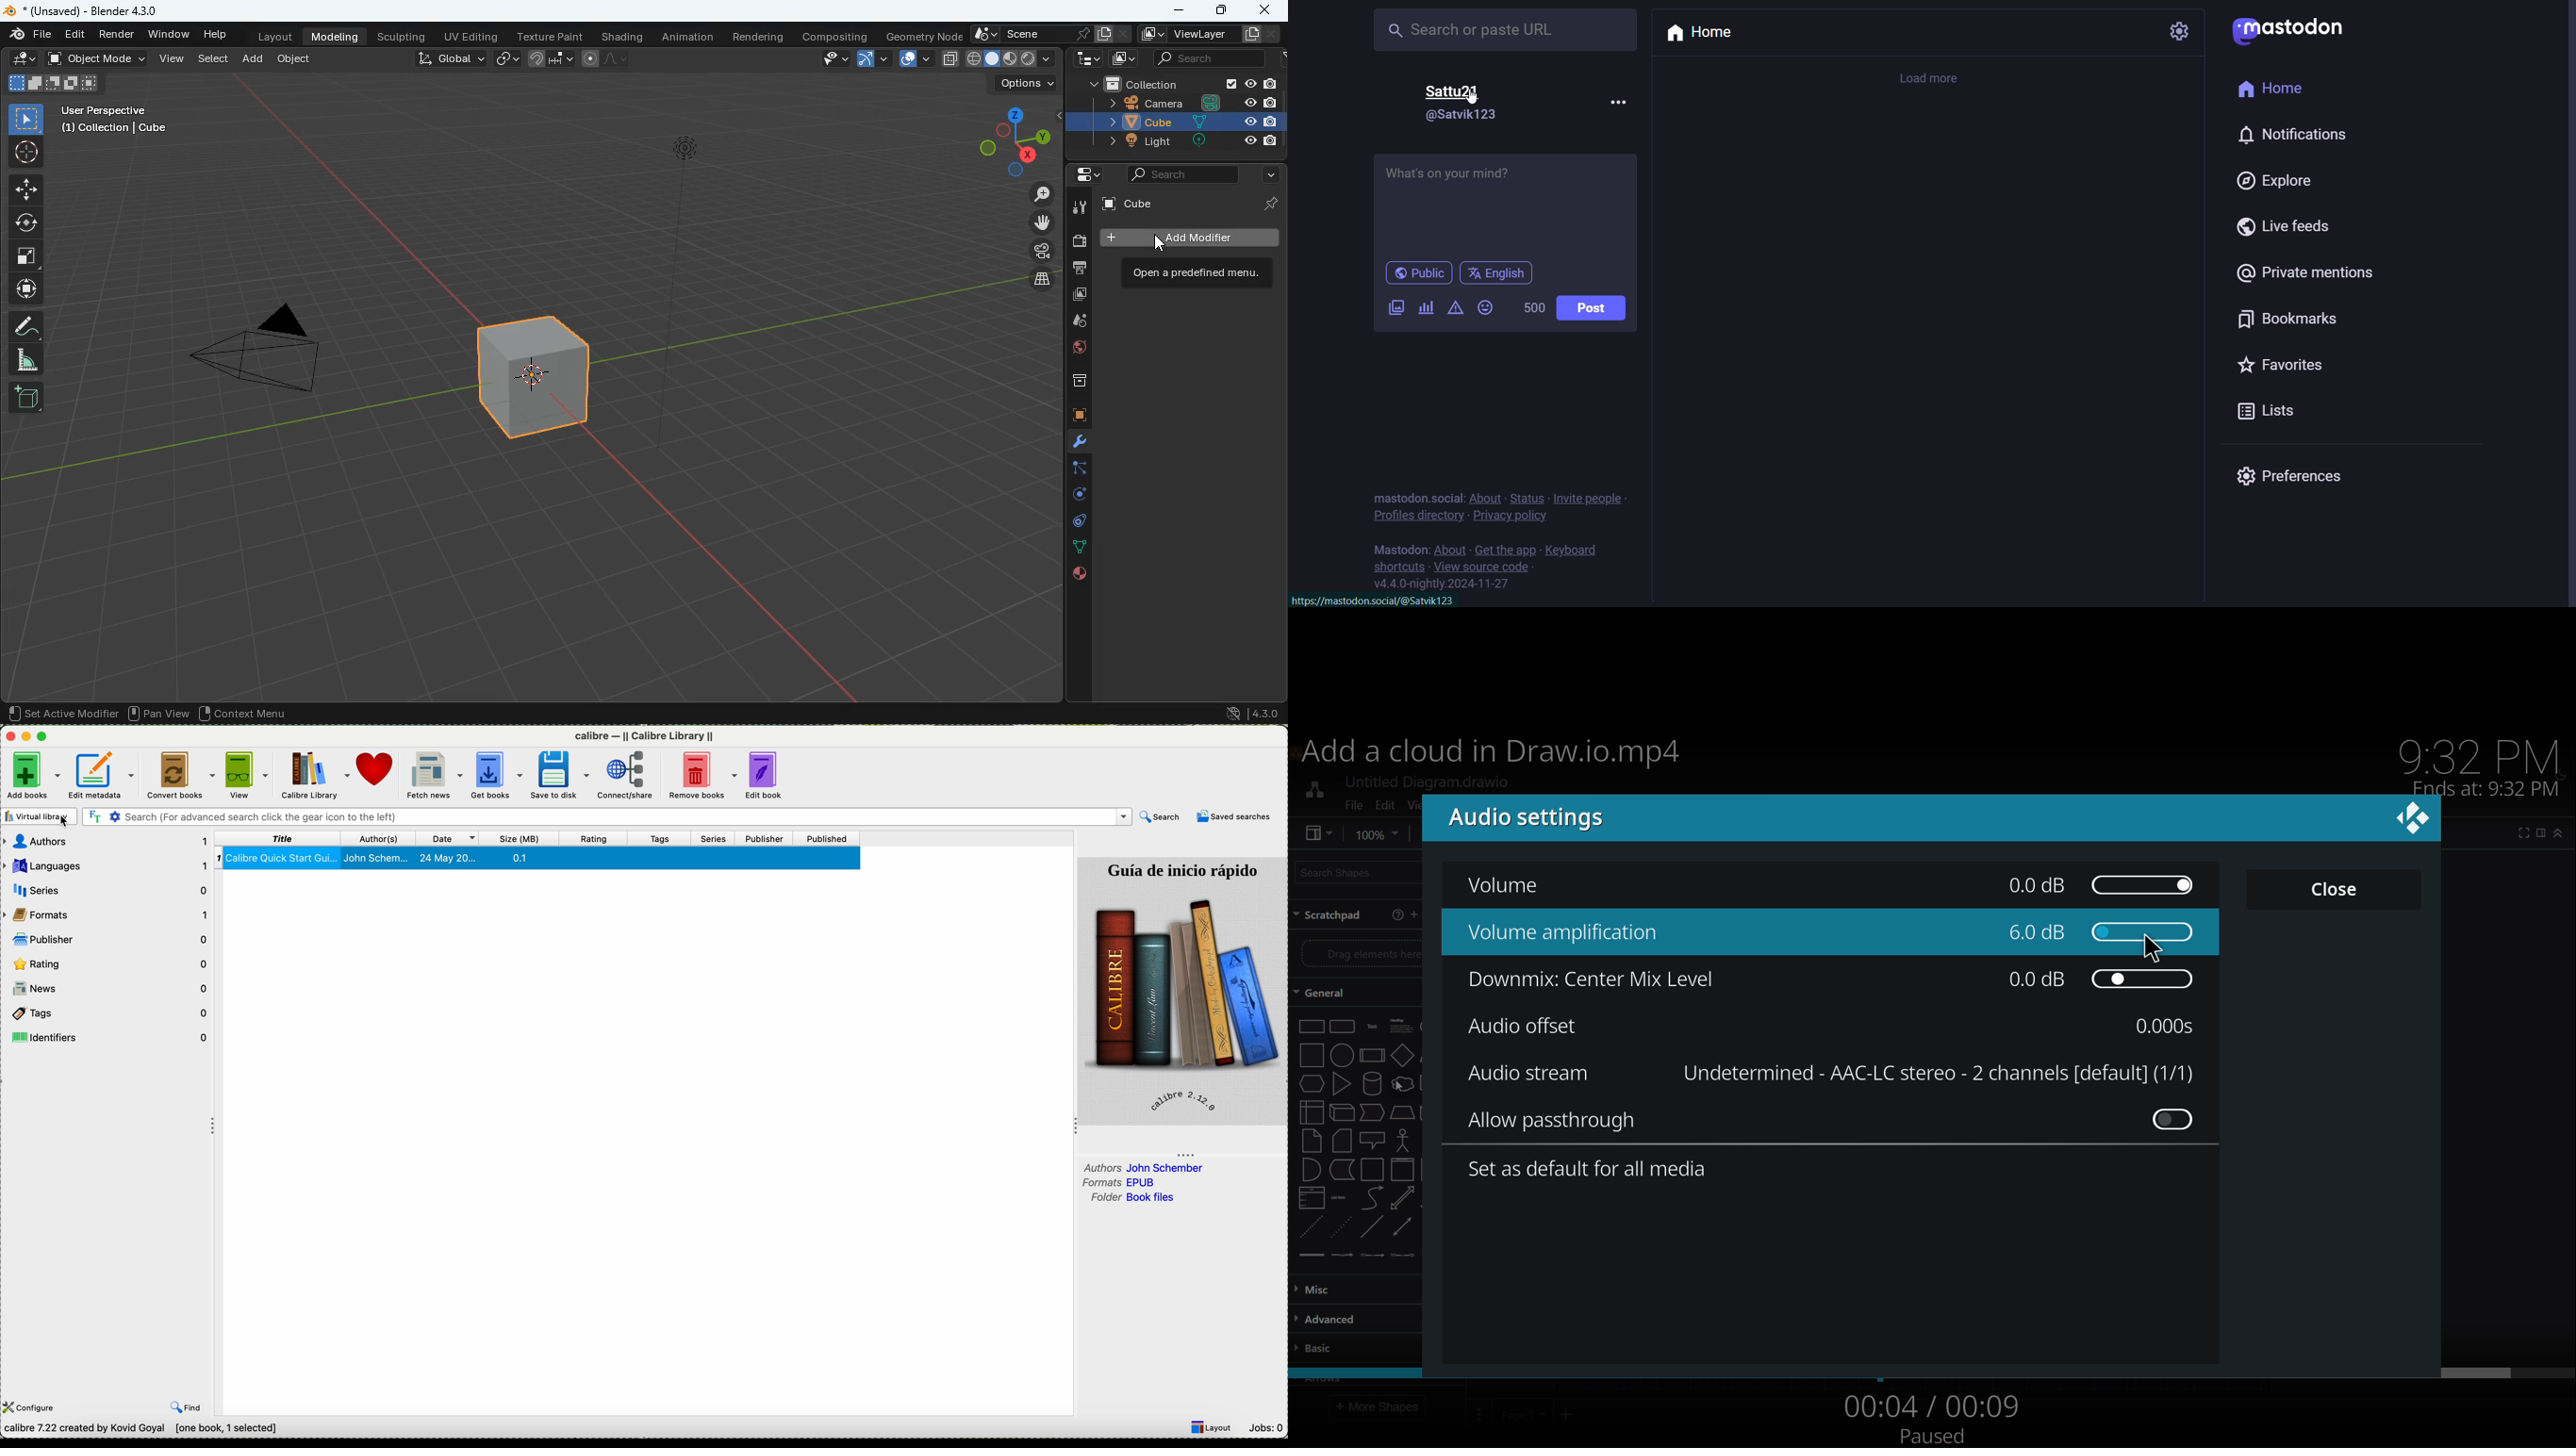 This screenshot has height=1456, width=2576. I want to click on 500, so click(1531, 309).